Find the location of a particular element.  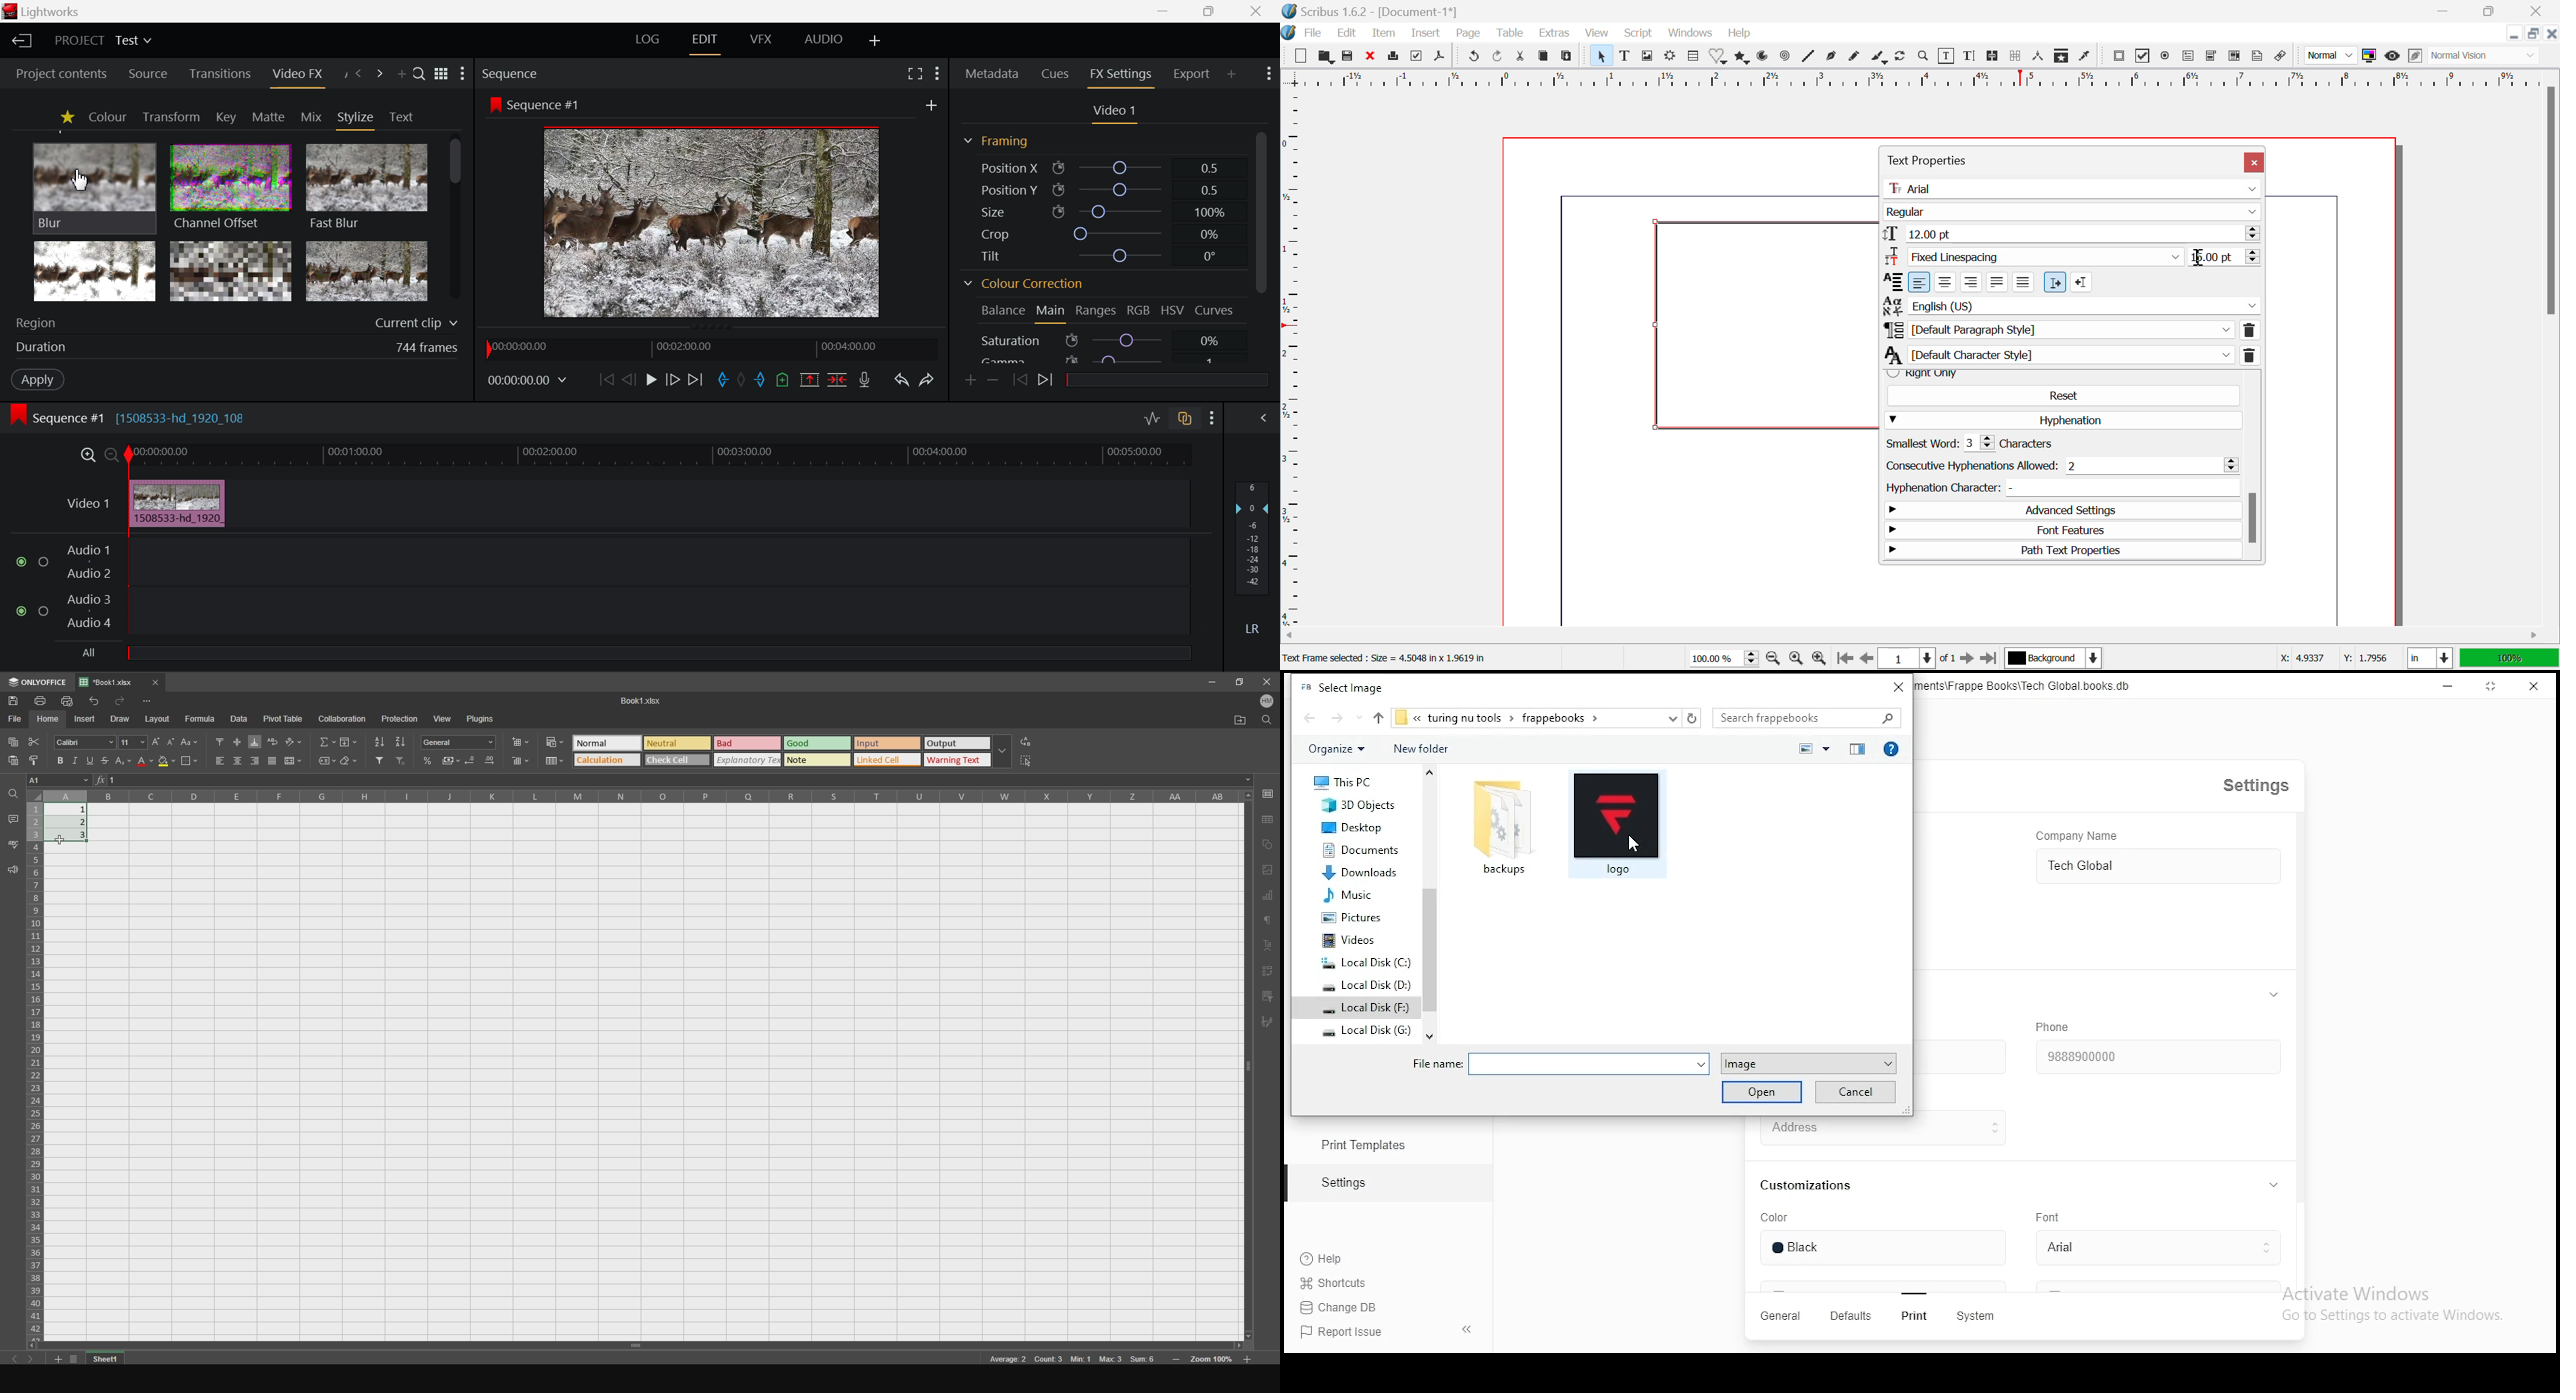

textbox is located at coordinates (1765, 325).